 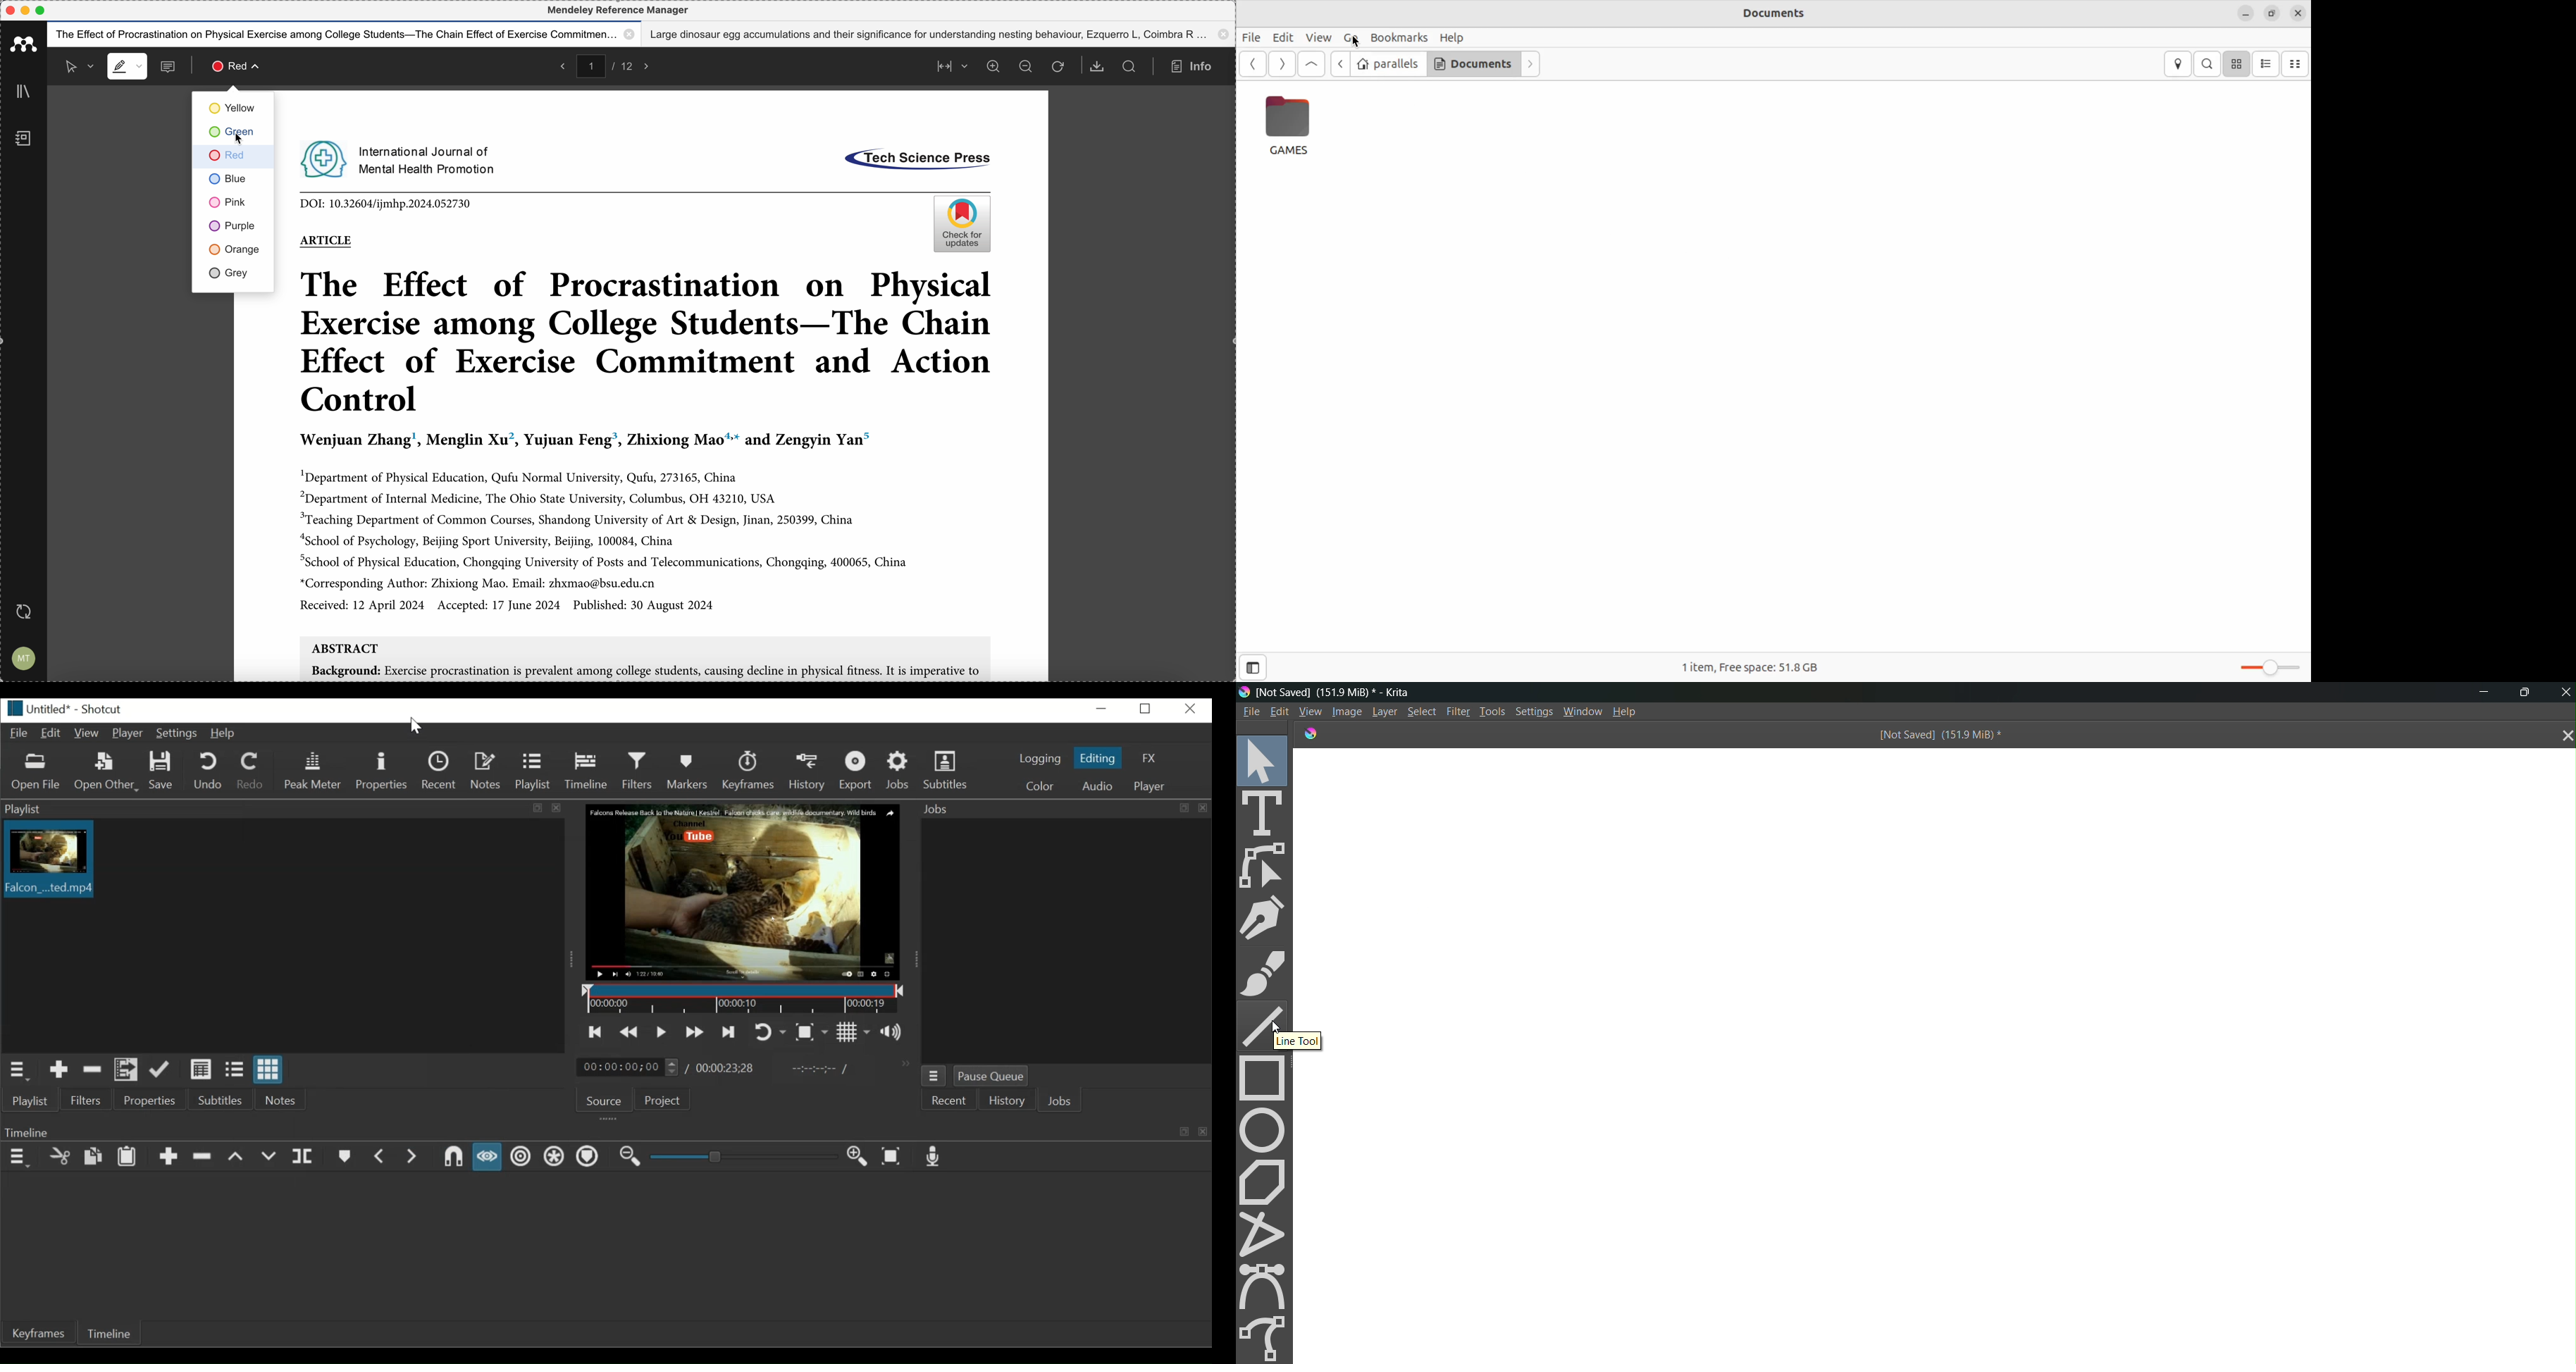 What do you see at coordinates (1063, 939) in the screenshot?
I see `Jobs panel` at bounding box center [1063, 939].